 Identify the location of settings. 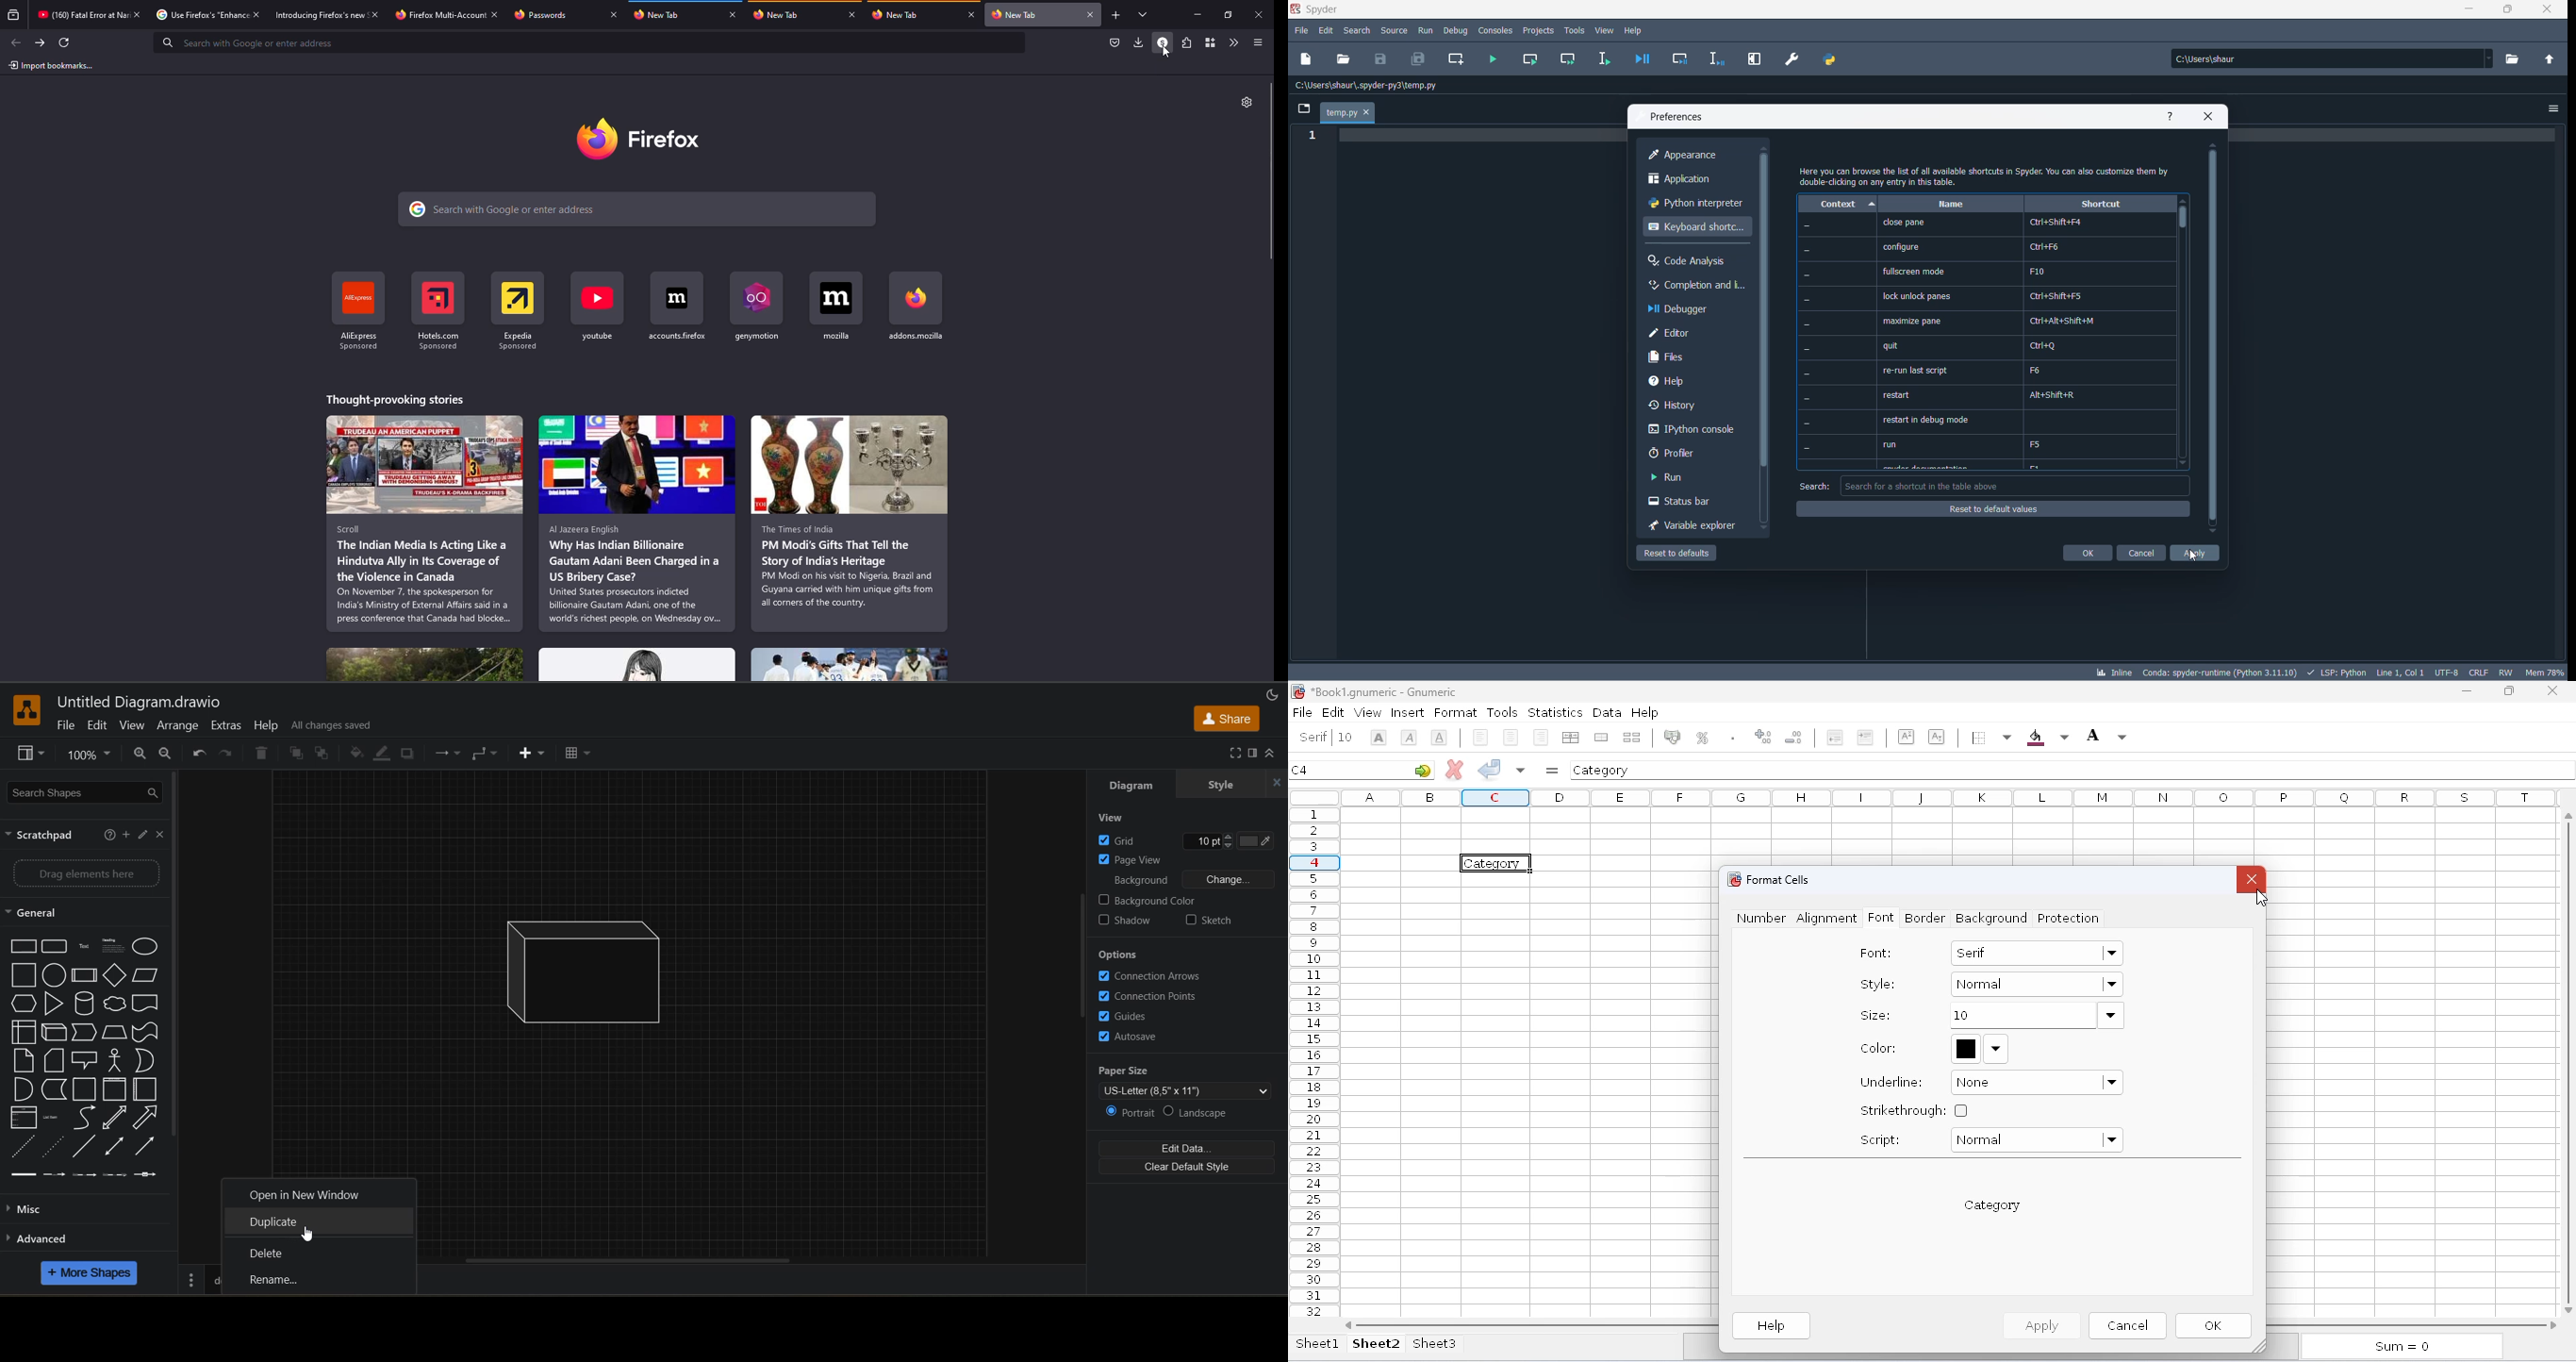
(1244, 101).